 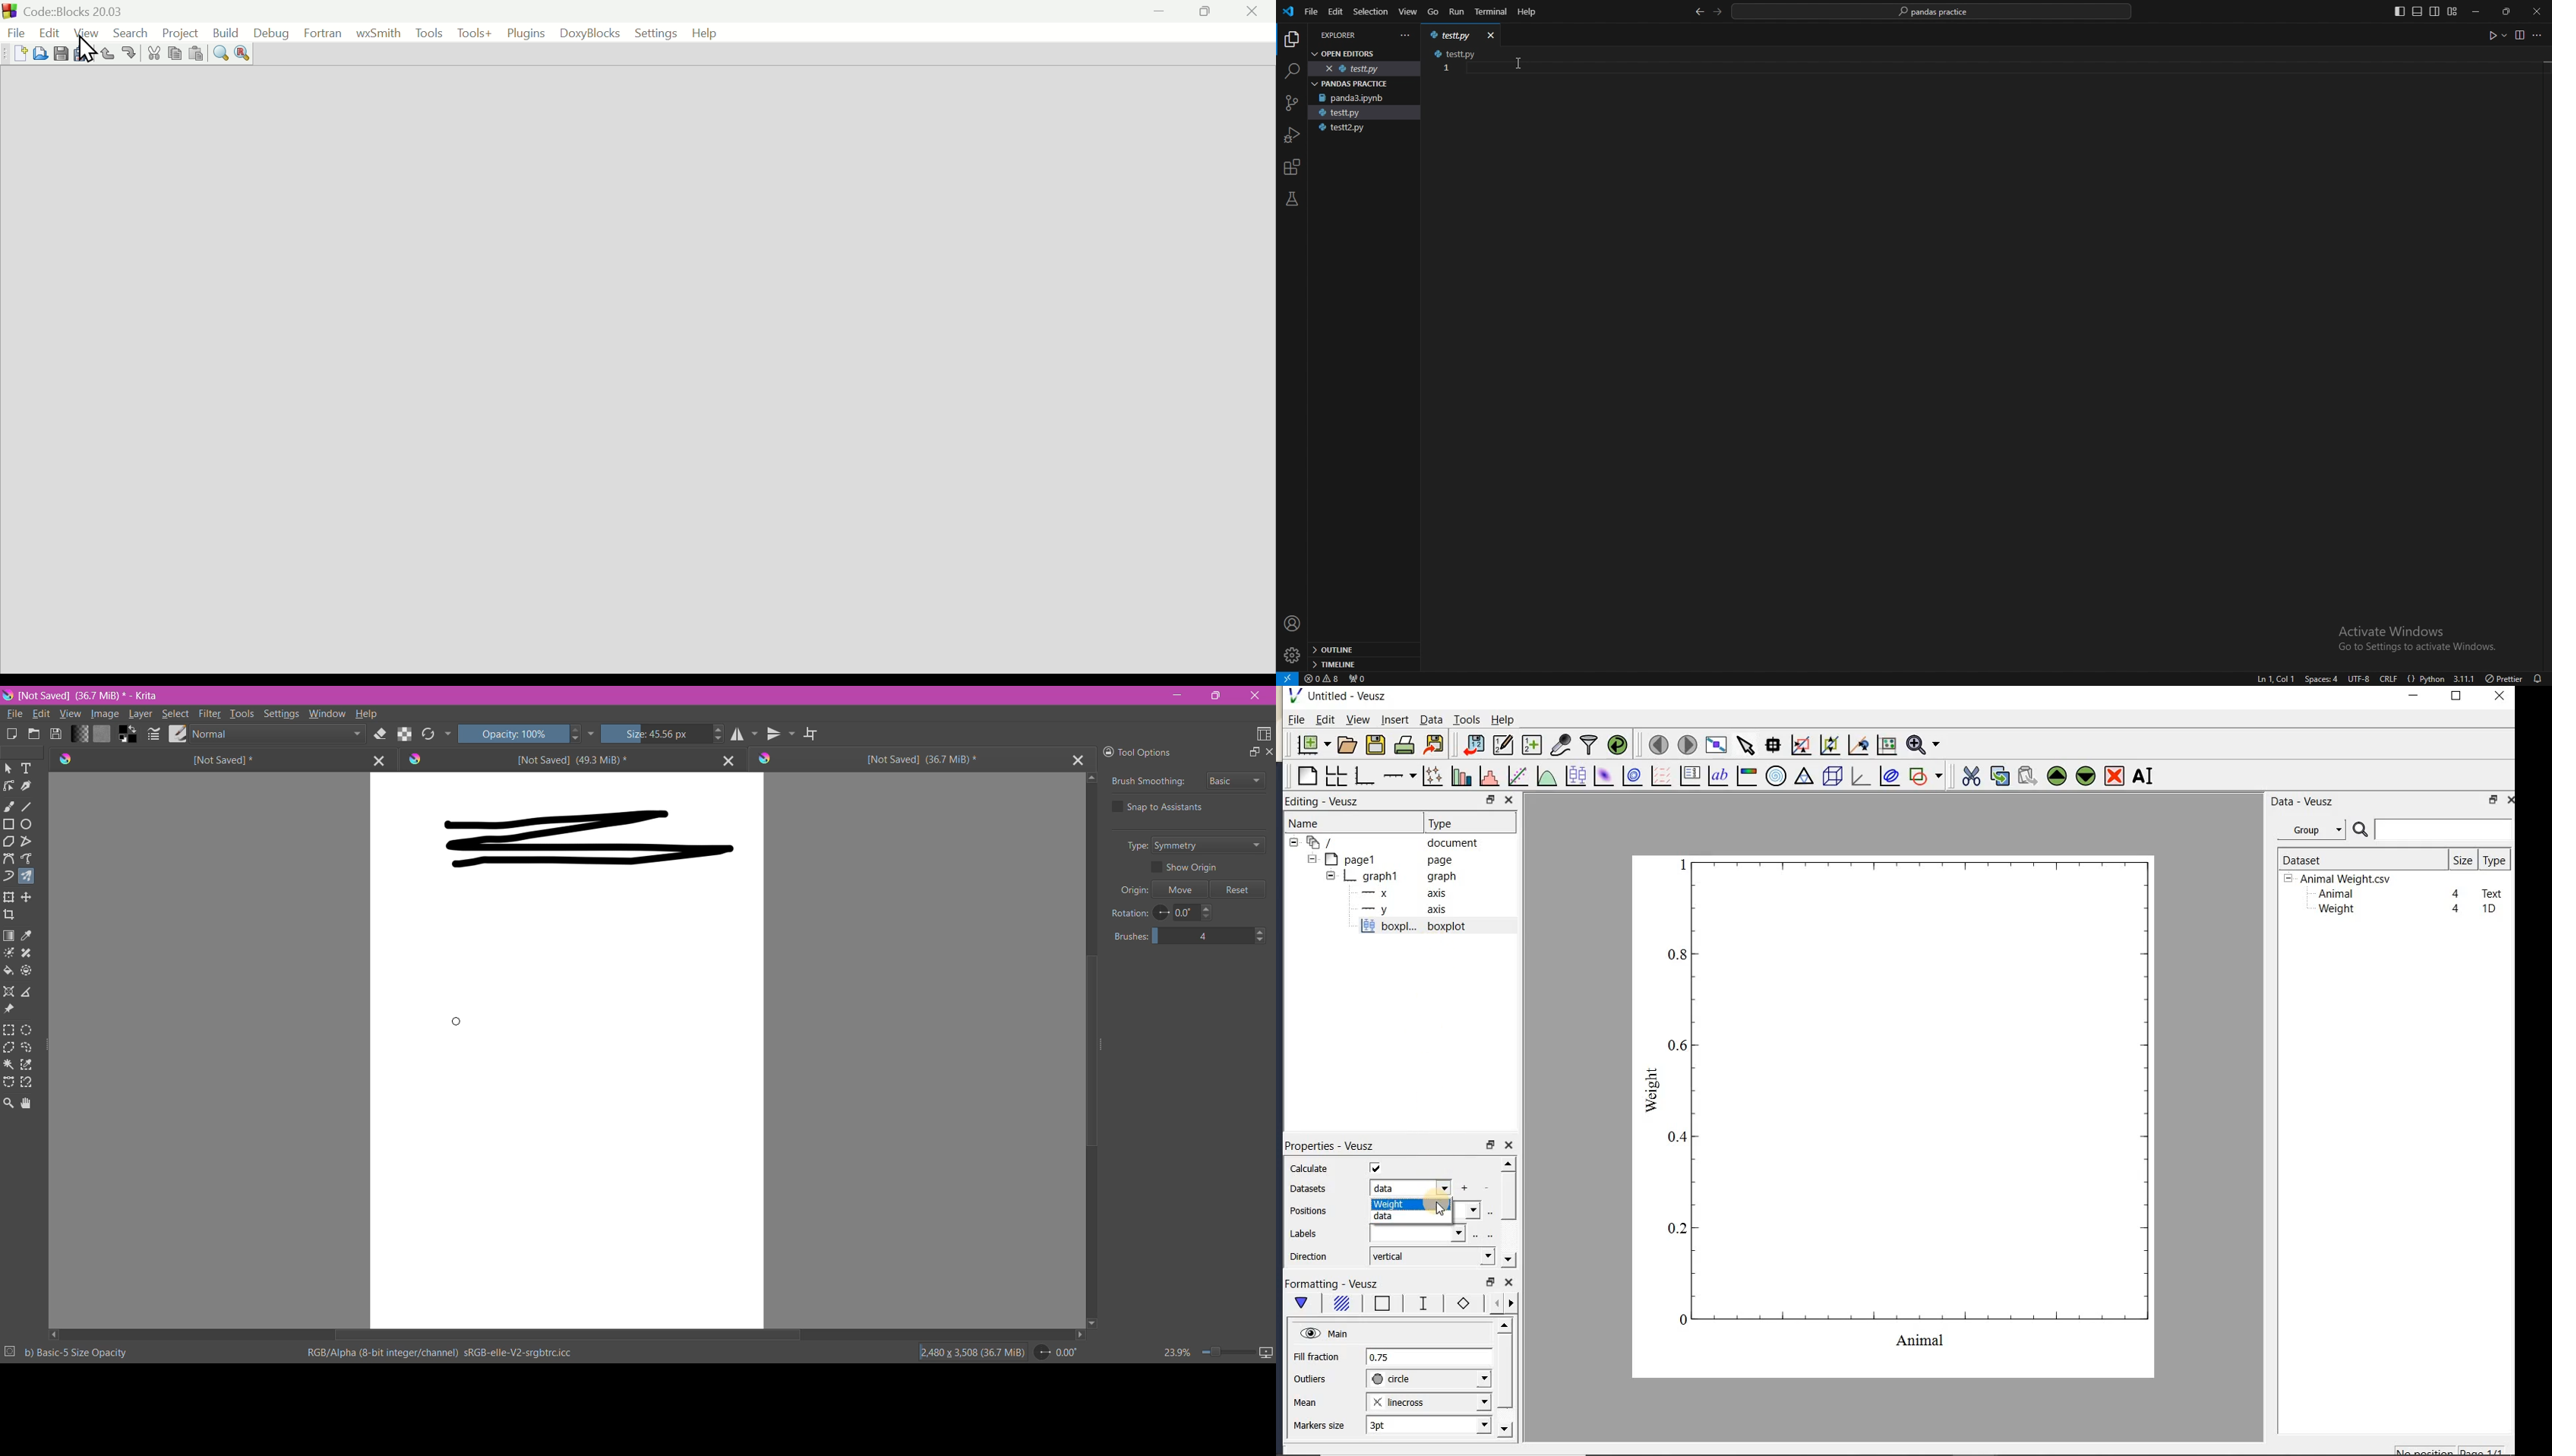 What do you see at coordinates (1384, 876) in the screenshot?
I see `graph1` at bounding box center [1384, 876].